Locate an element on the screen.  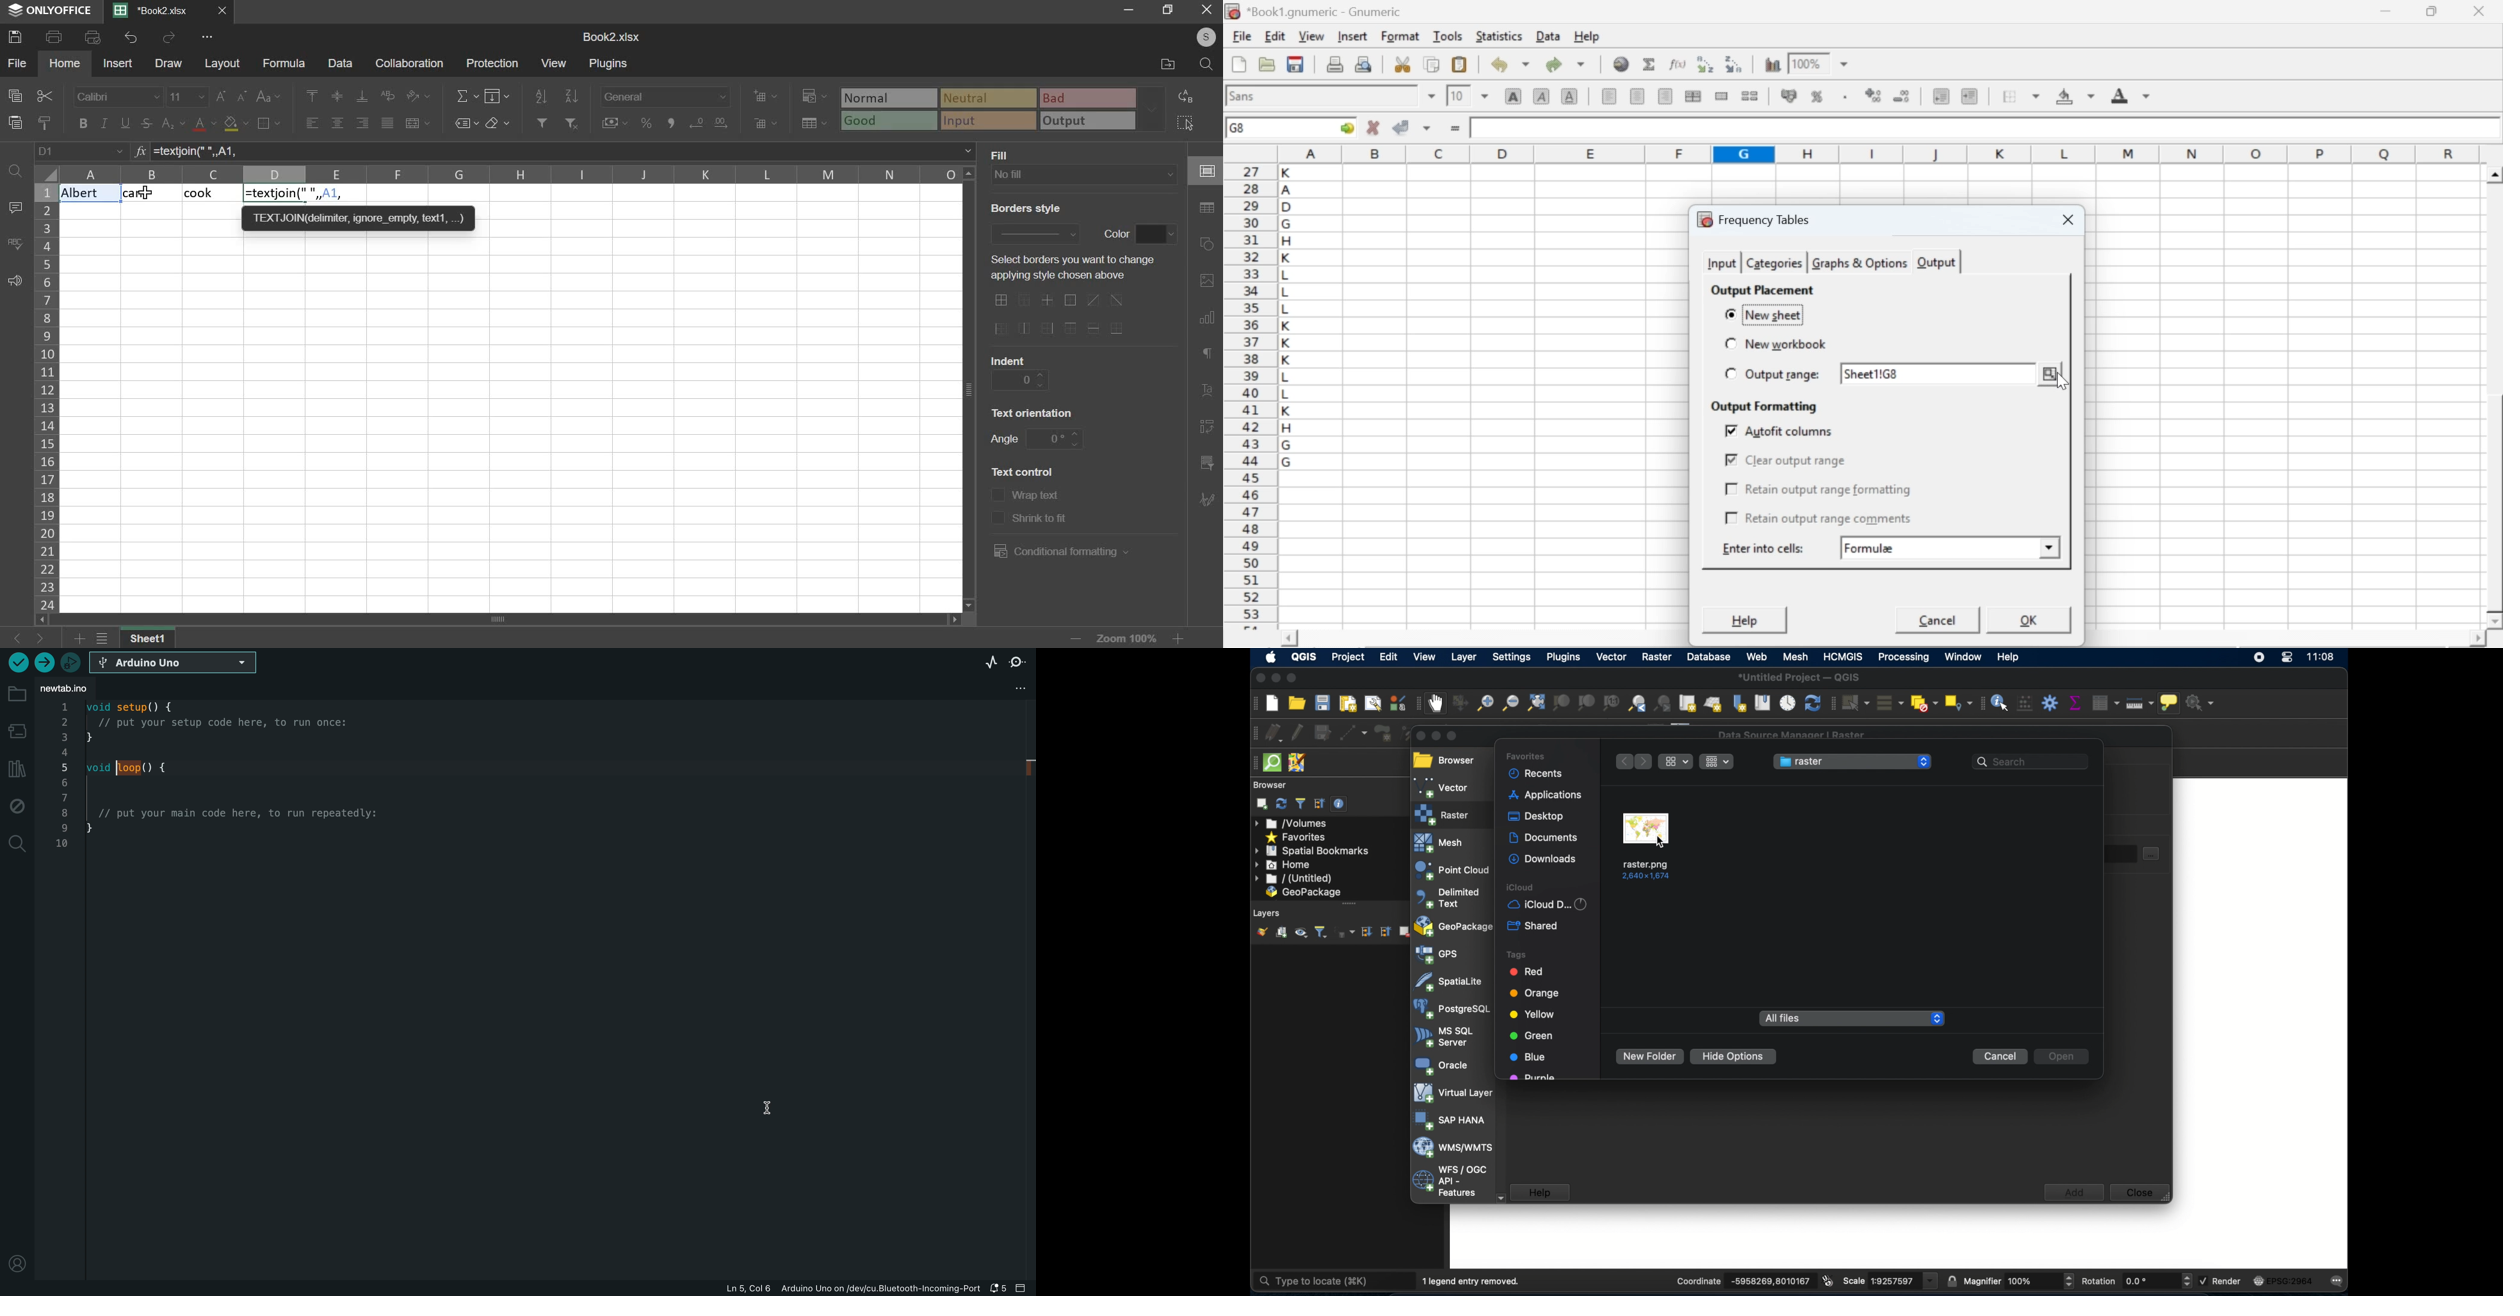
raster is located at coordinates (1657, 658).